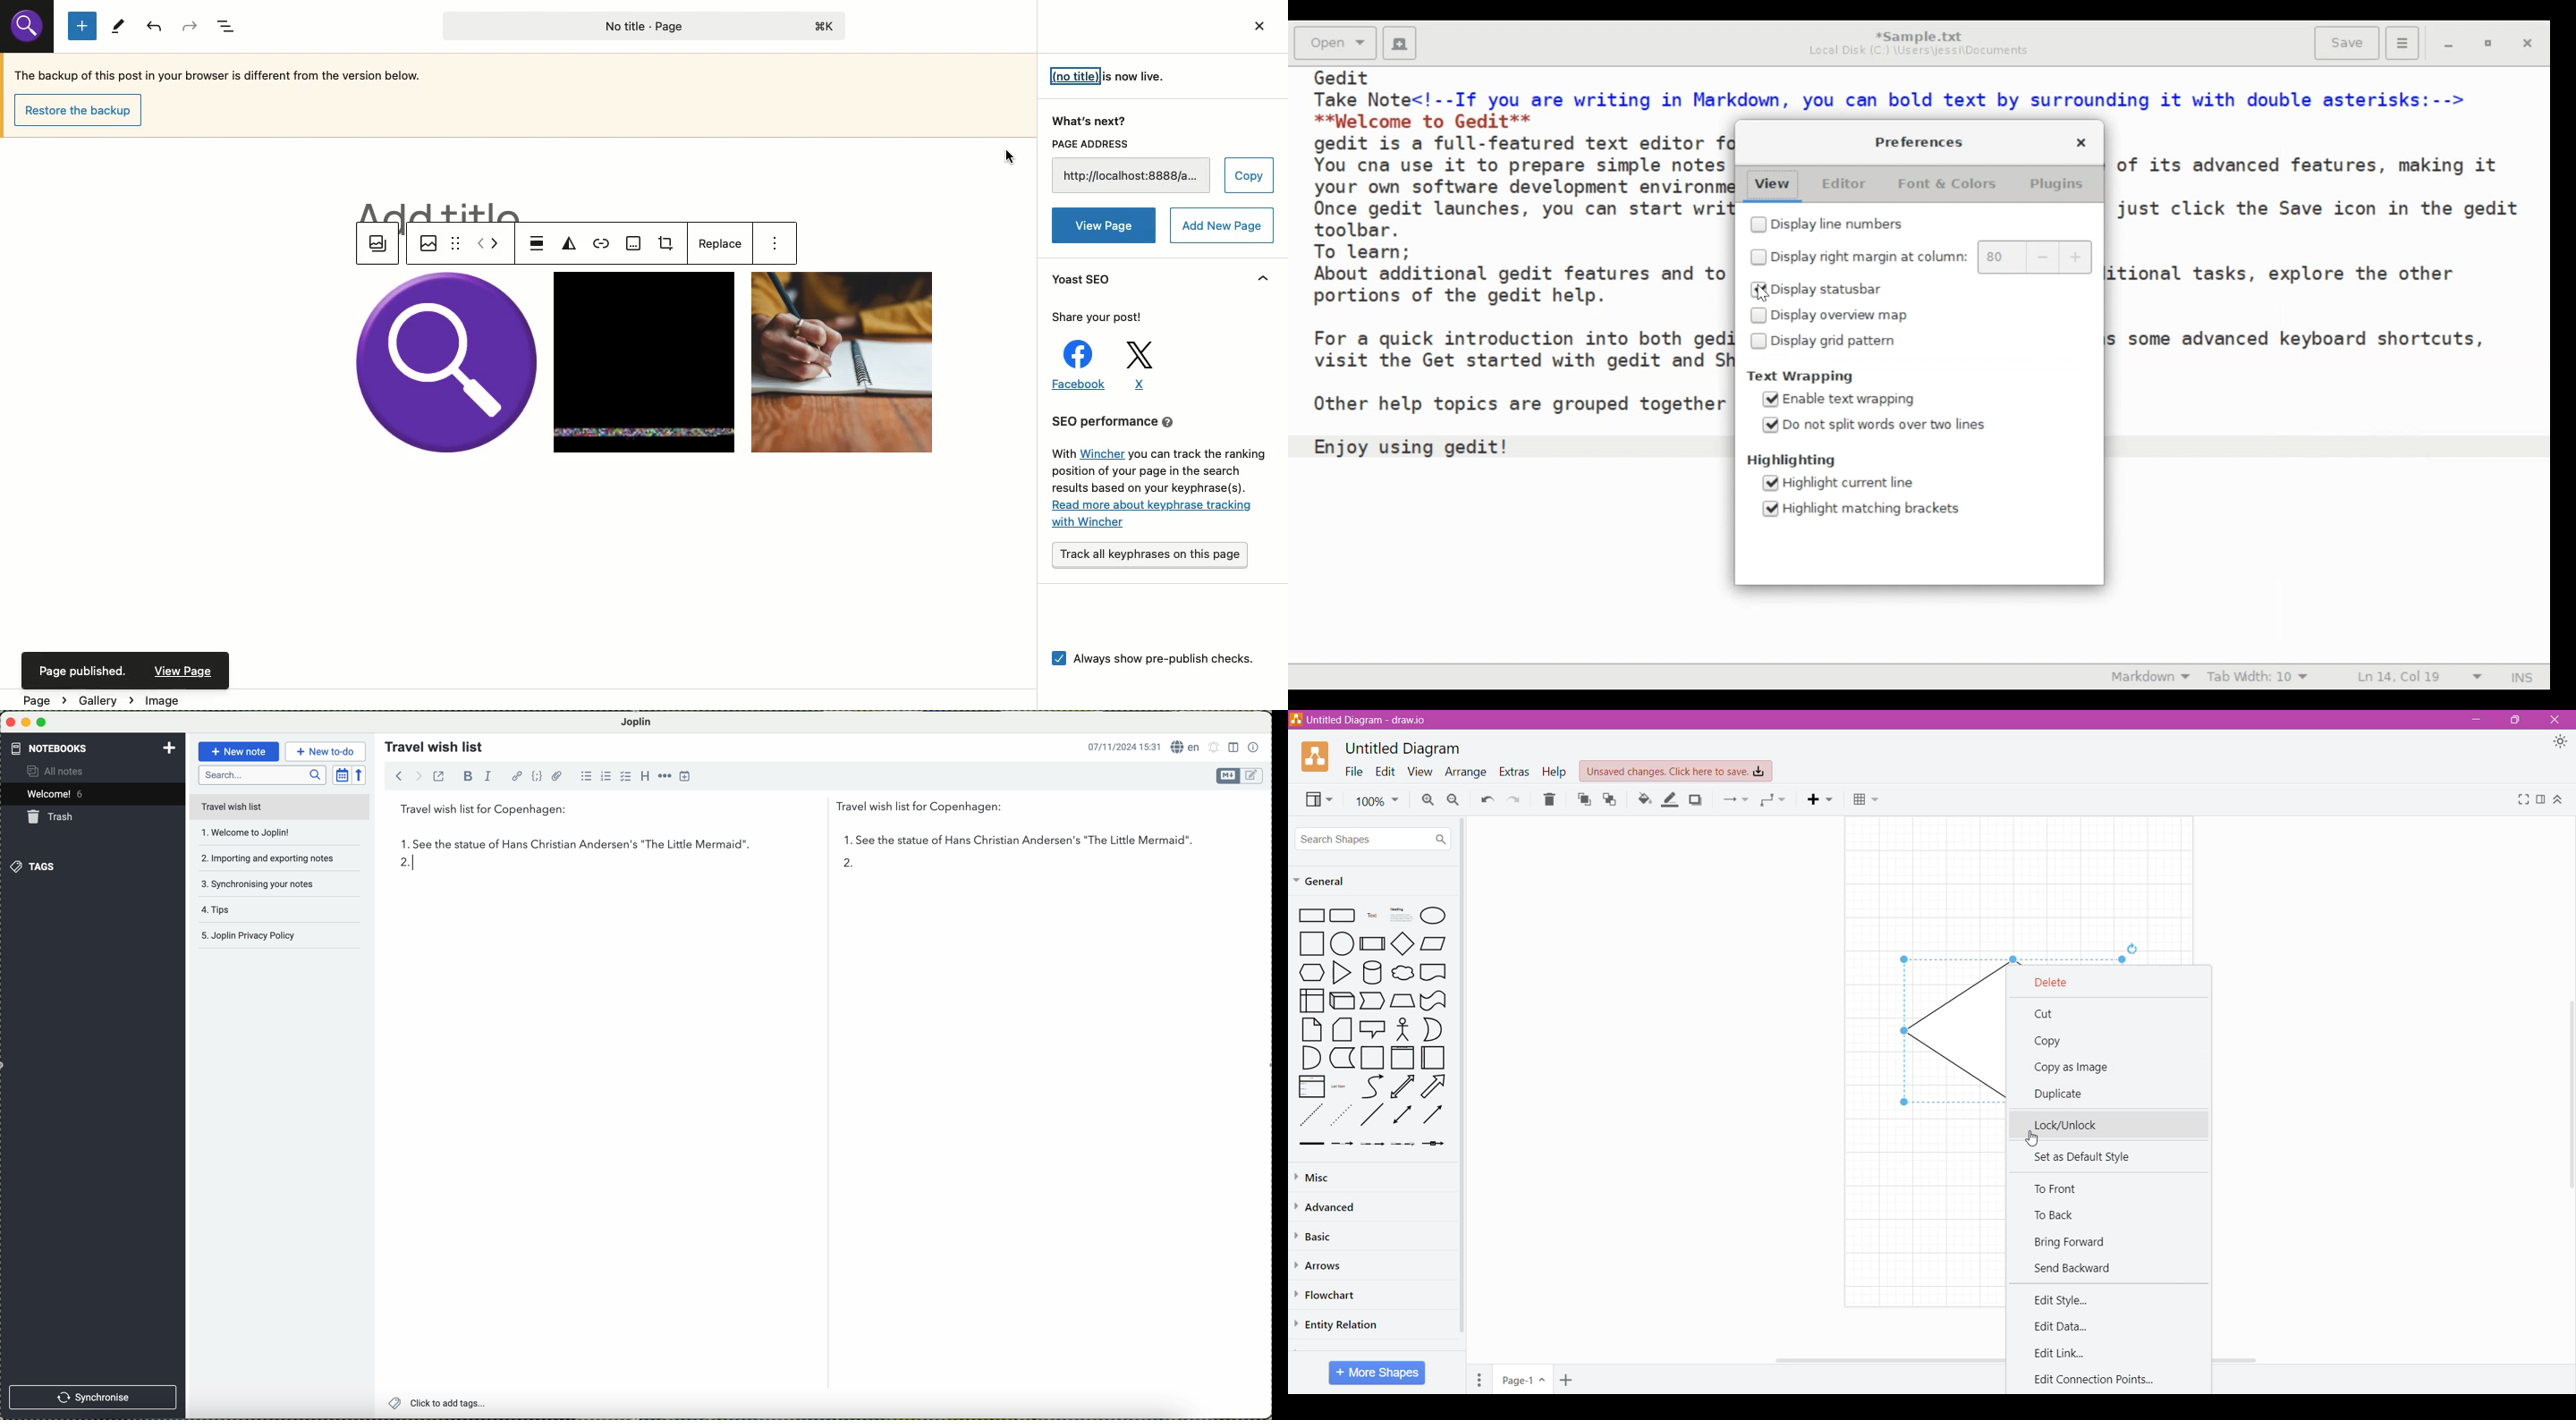 The image size is (2576, 1428). What do you see at coordinates (2523, 801) in the screenshot?
I see `Fullscreen` at bounding box center [2523, 801].